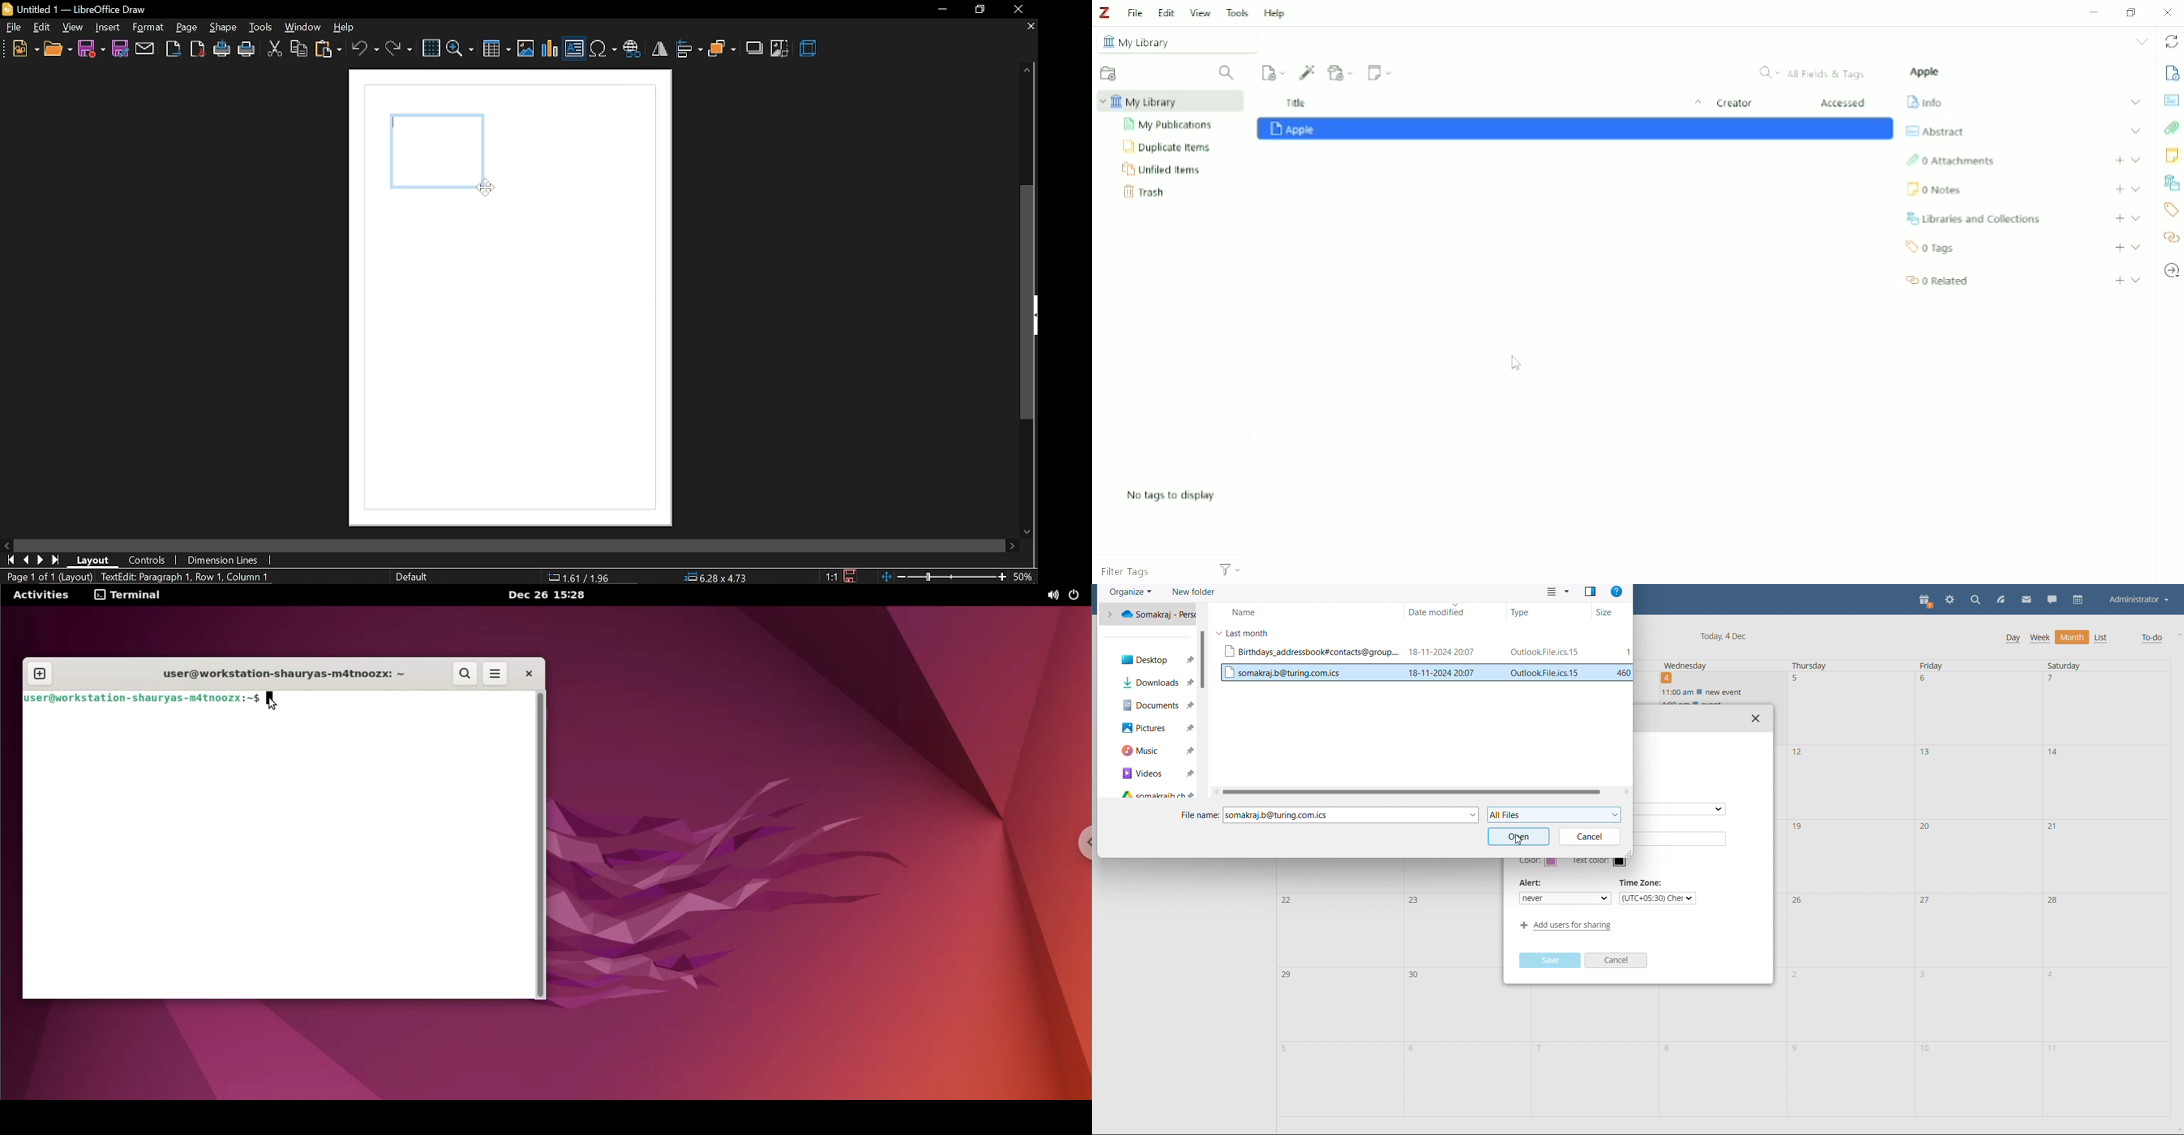 This screenshot has height=1148, width=2184. Describe the element at coordinates (832, 577) in the screenshot. I see `scaling factor` at that location.